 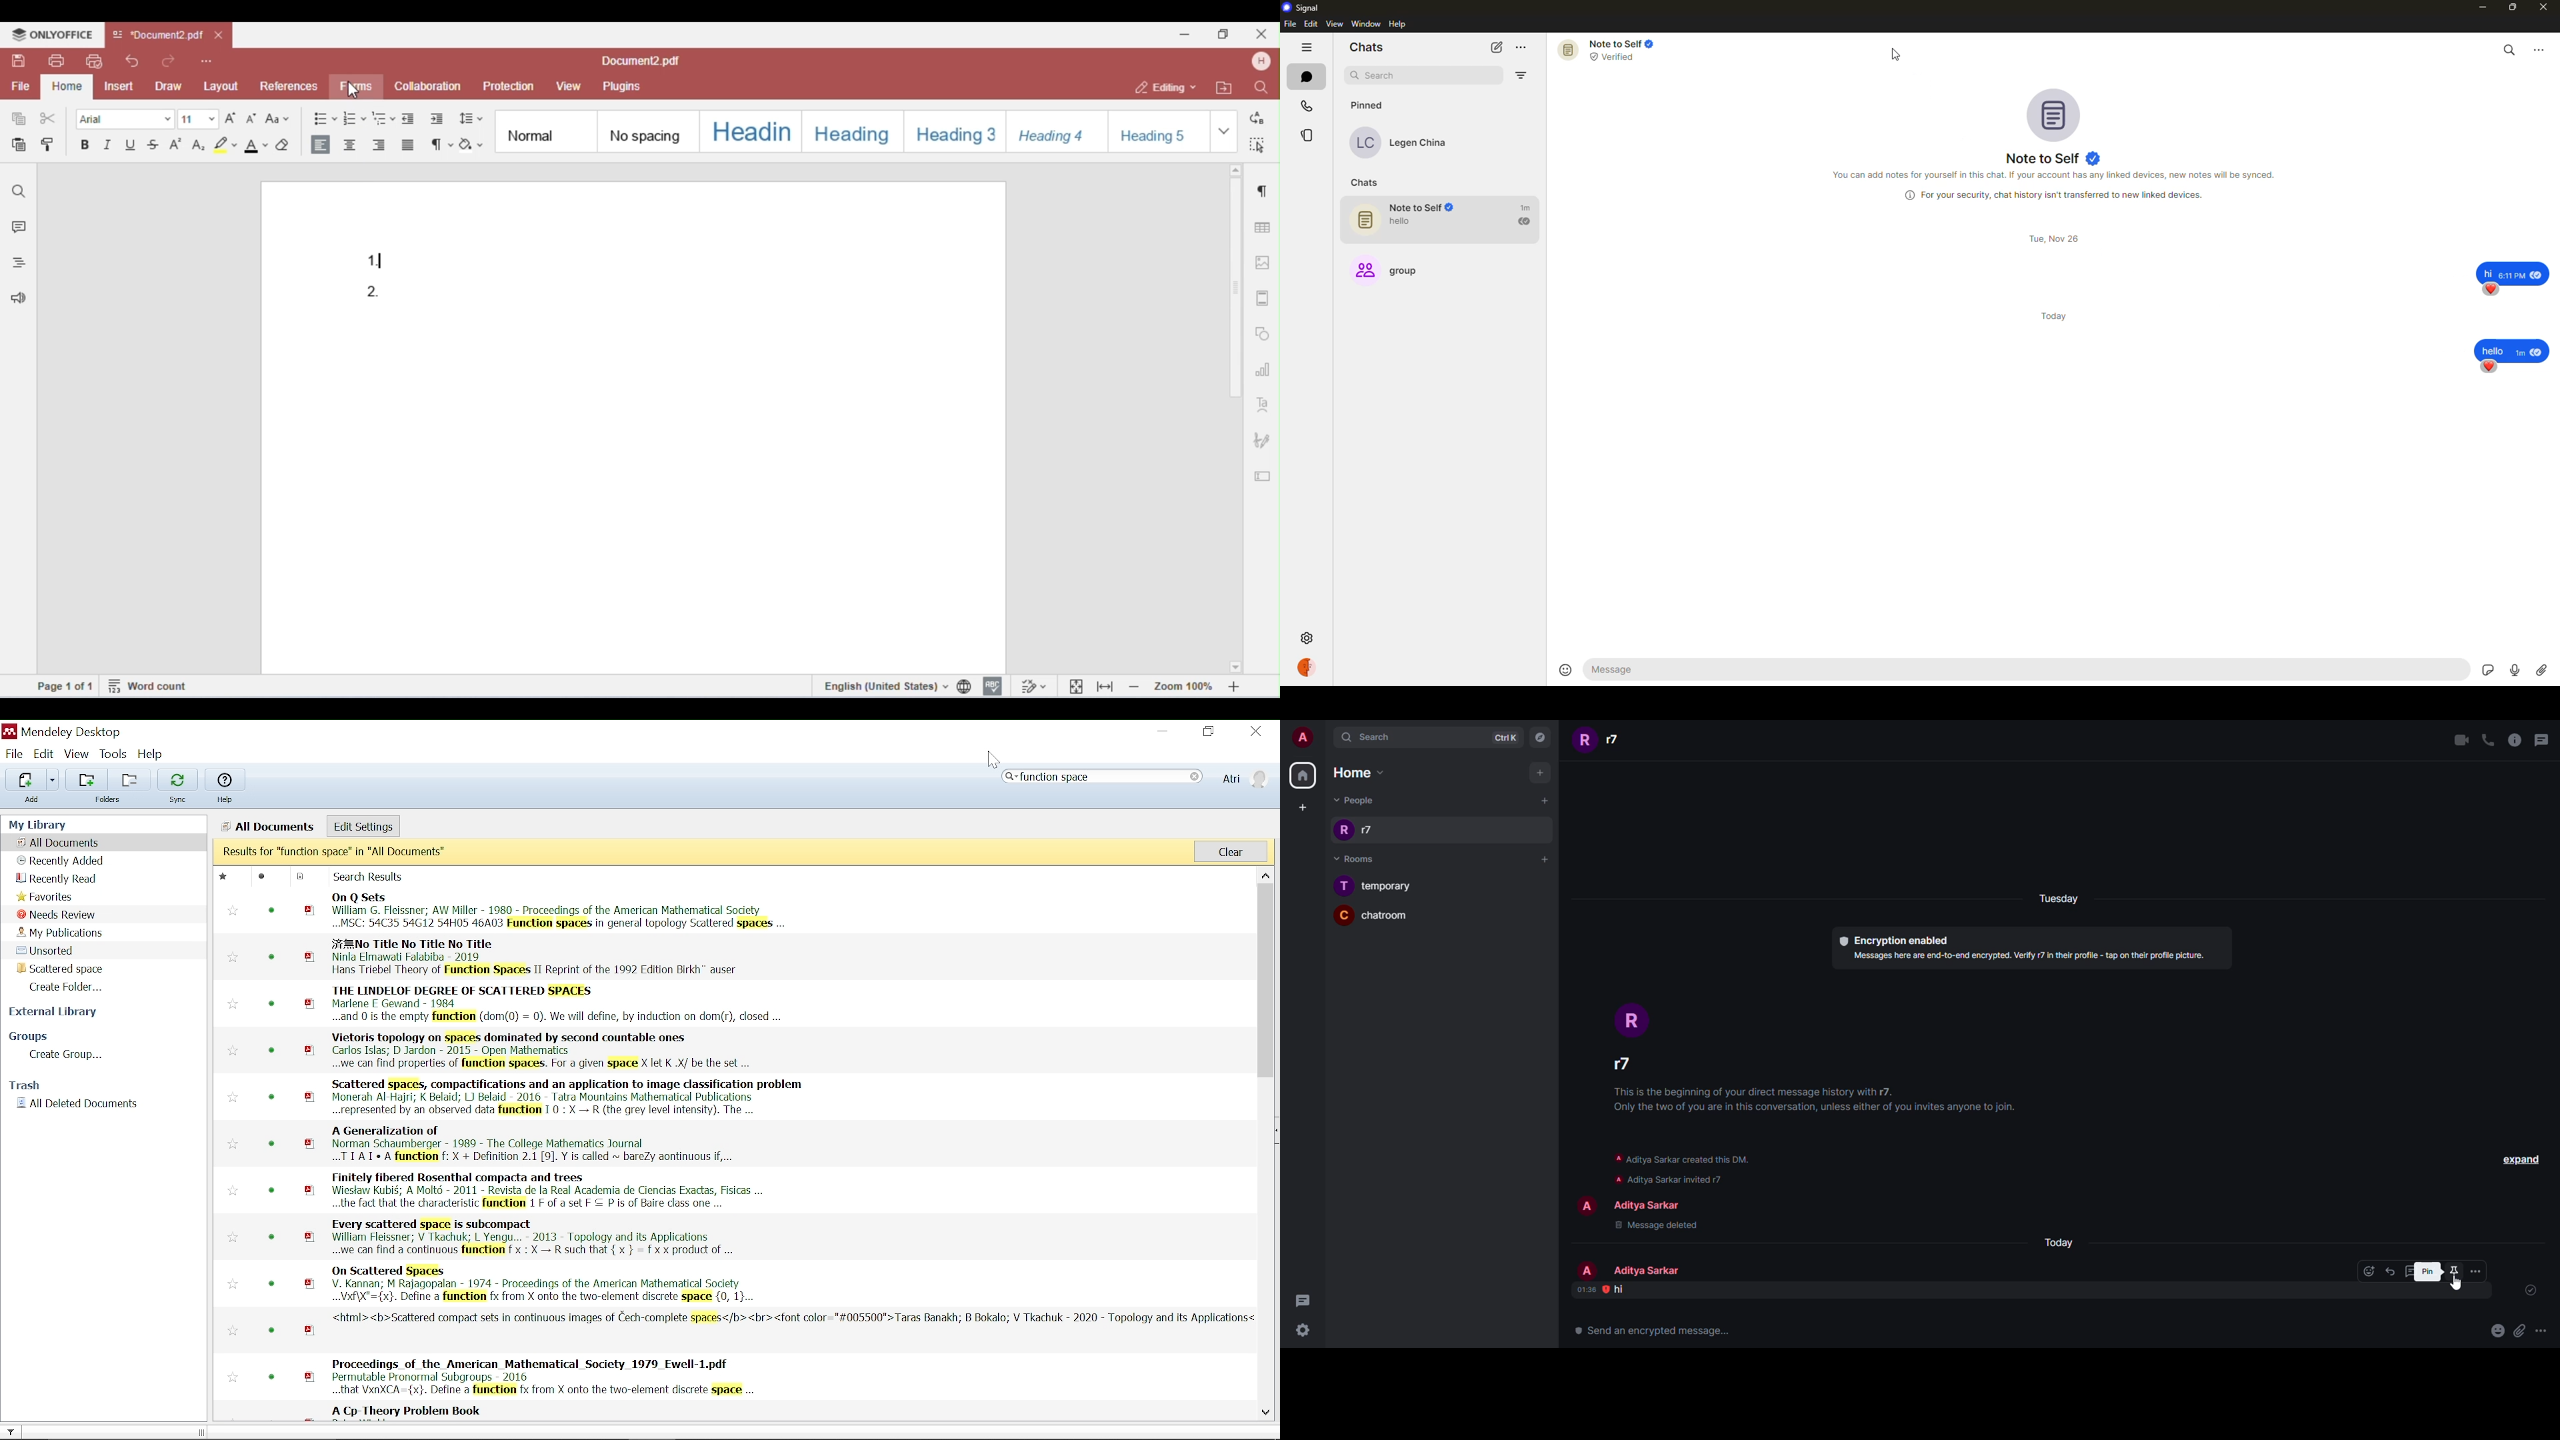 What do you see at coordinates (12, 1431) in the screenshot?
I see `Filter` at bounding box center [12, 1431].